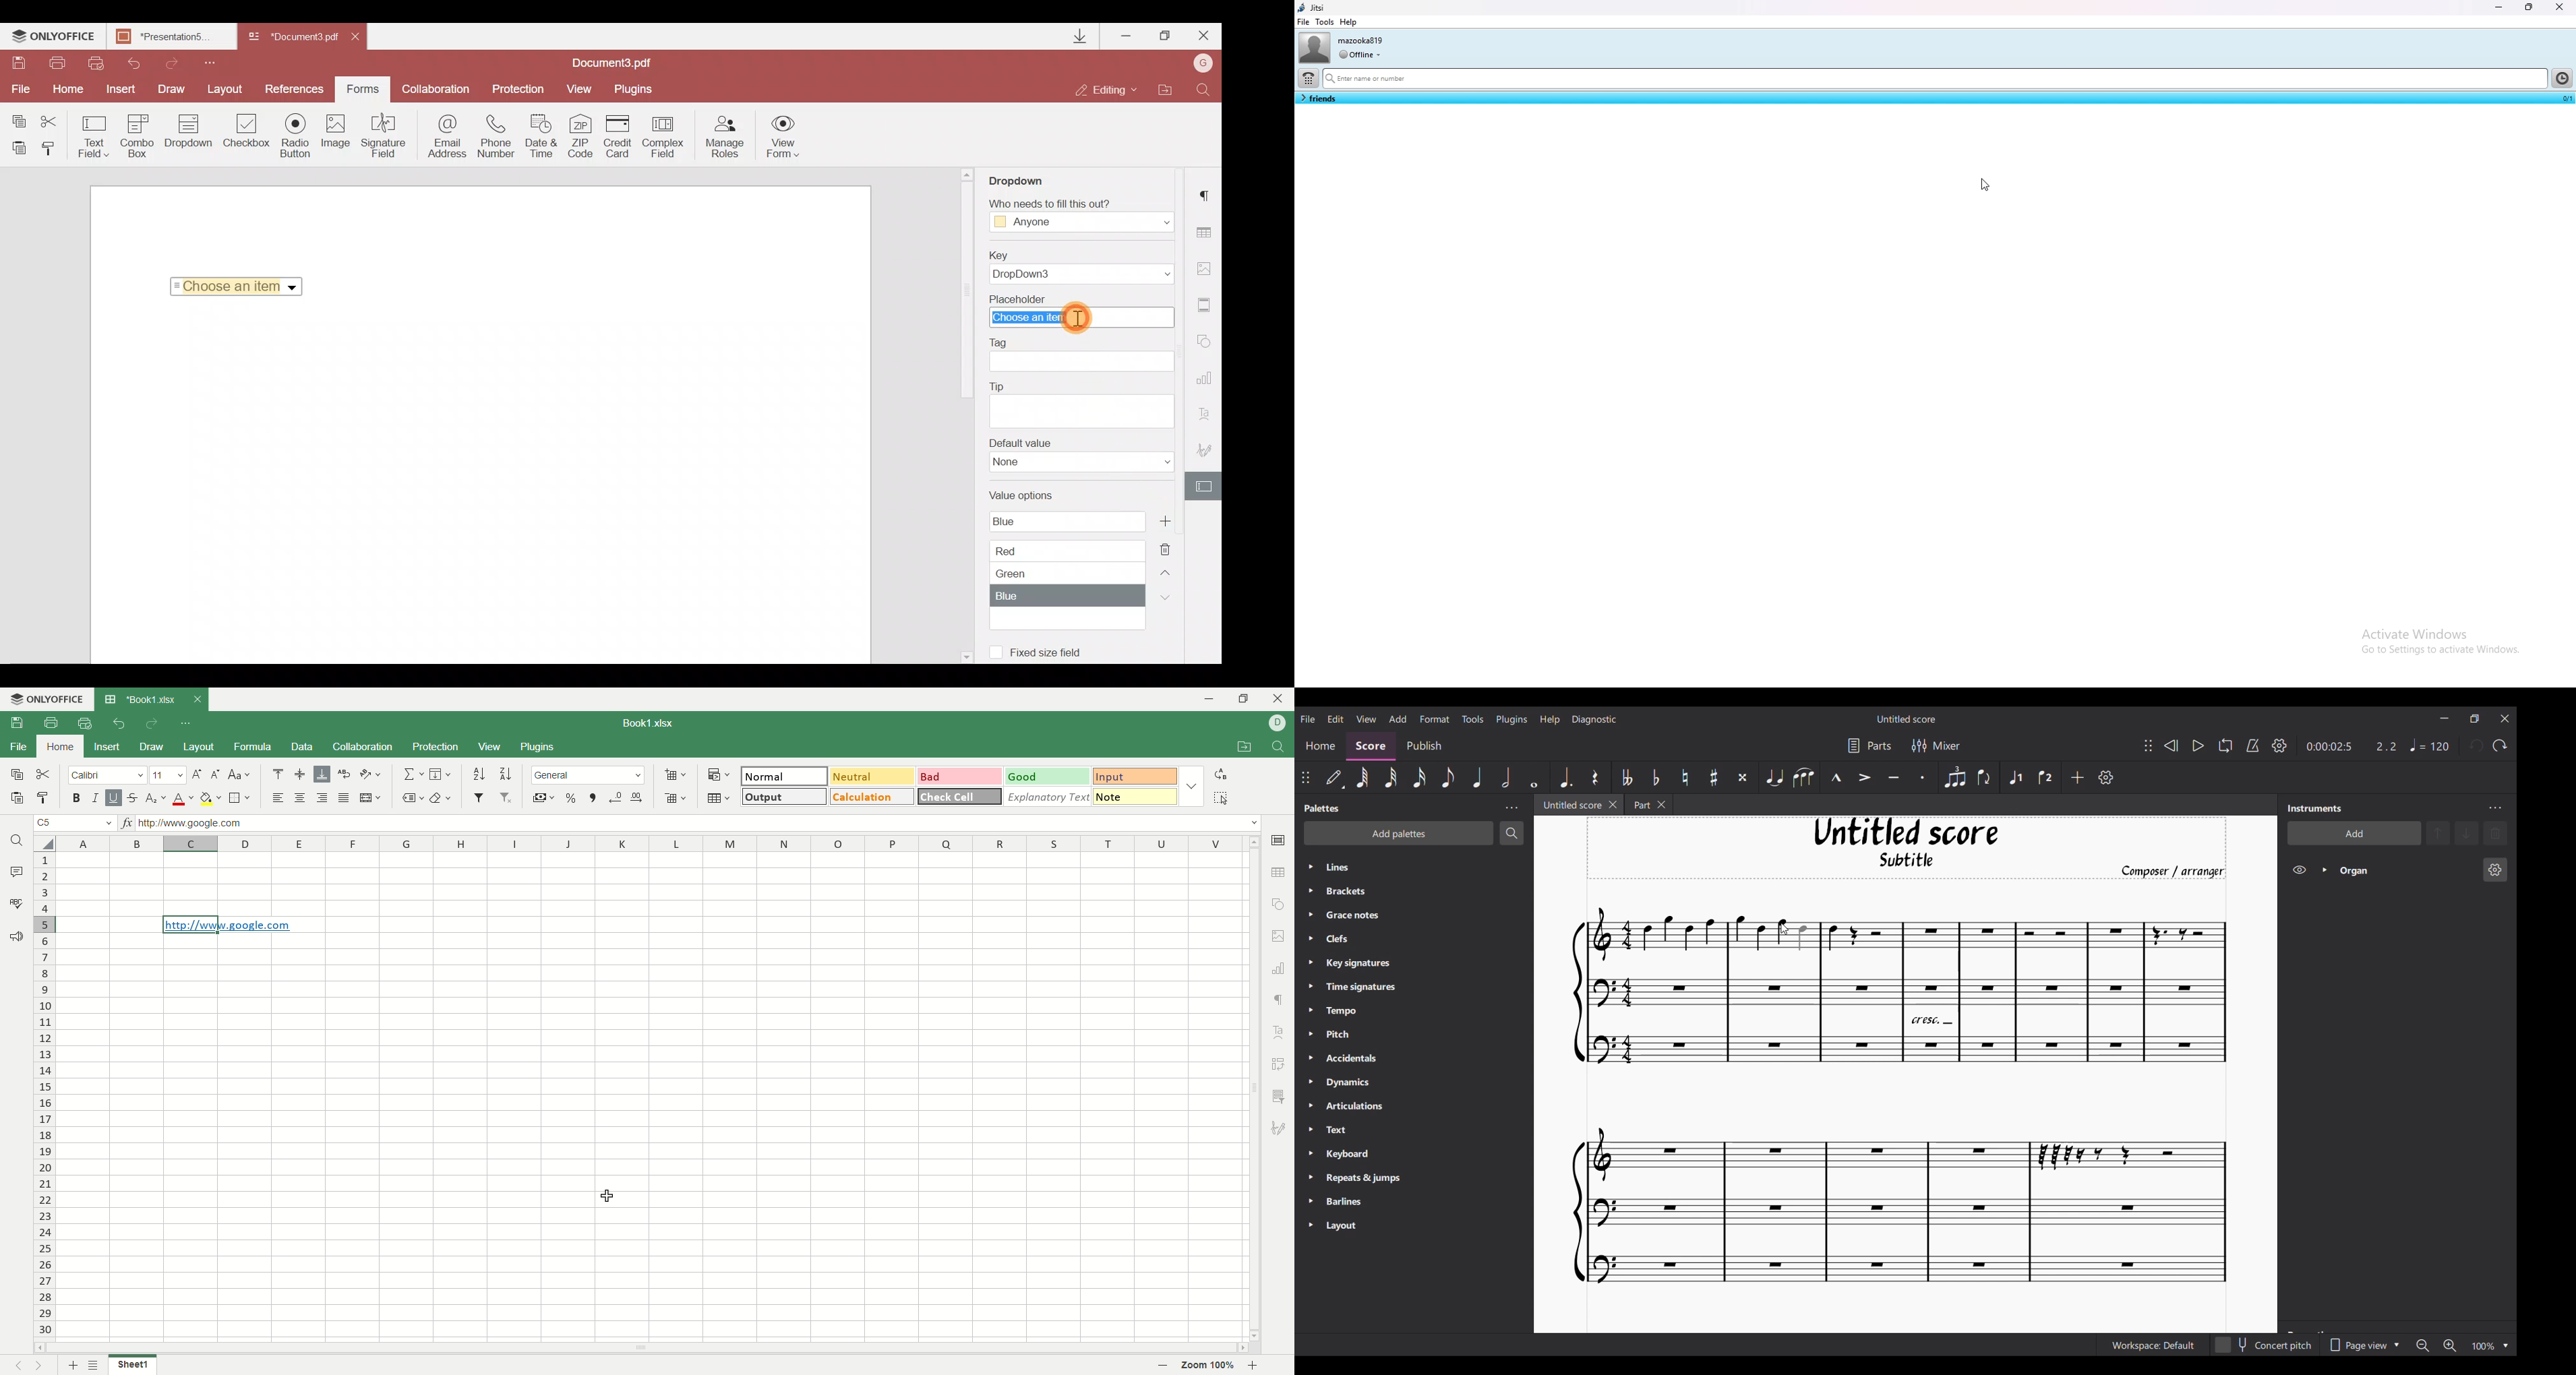  What do you see at coordinates (1168, 570) in the screenshot?
I see `Up` at bounding box center [1168, 570].